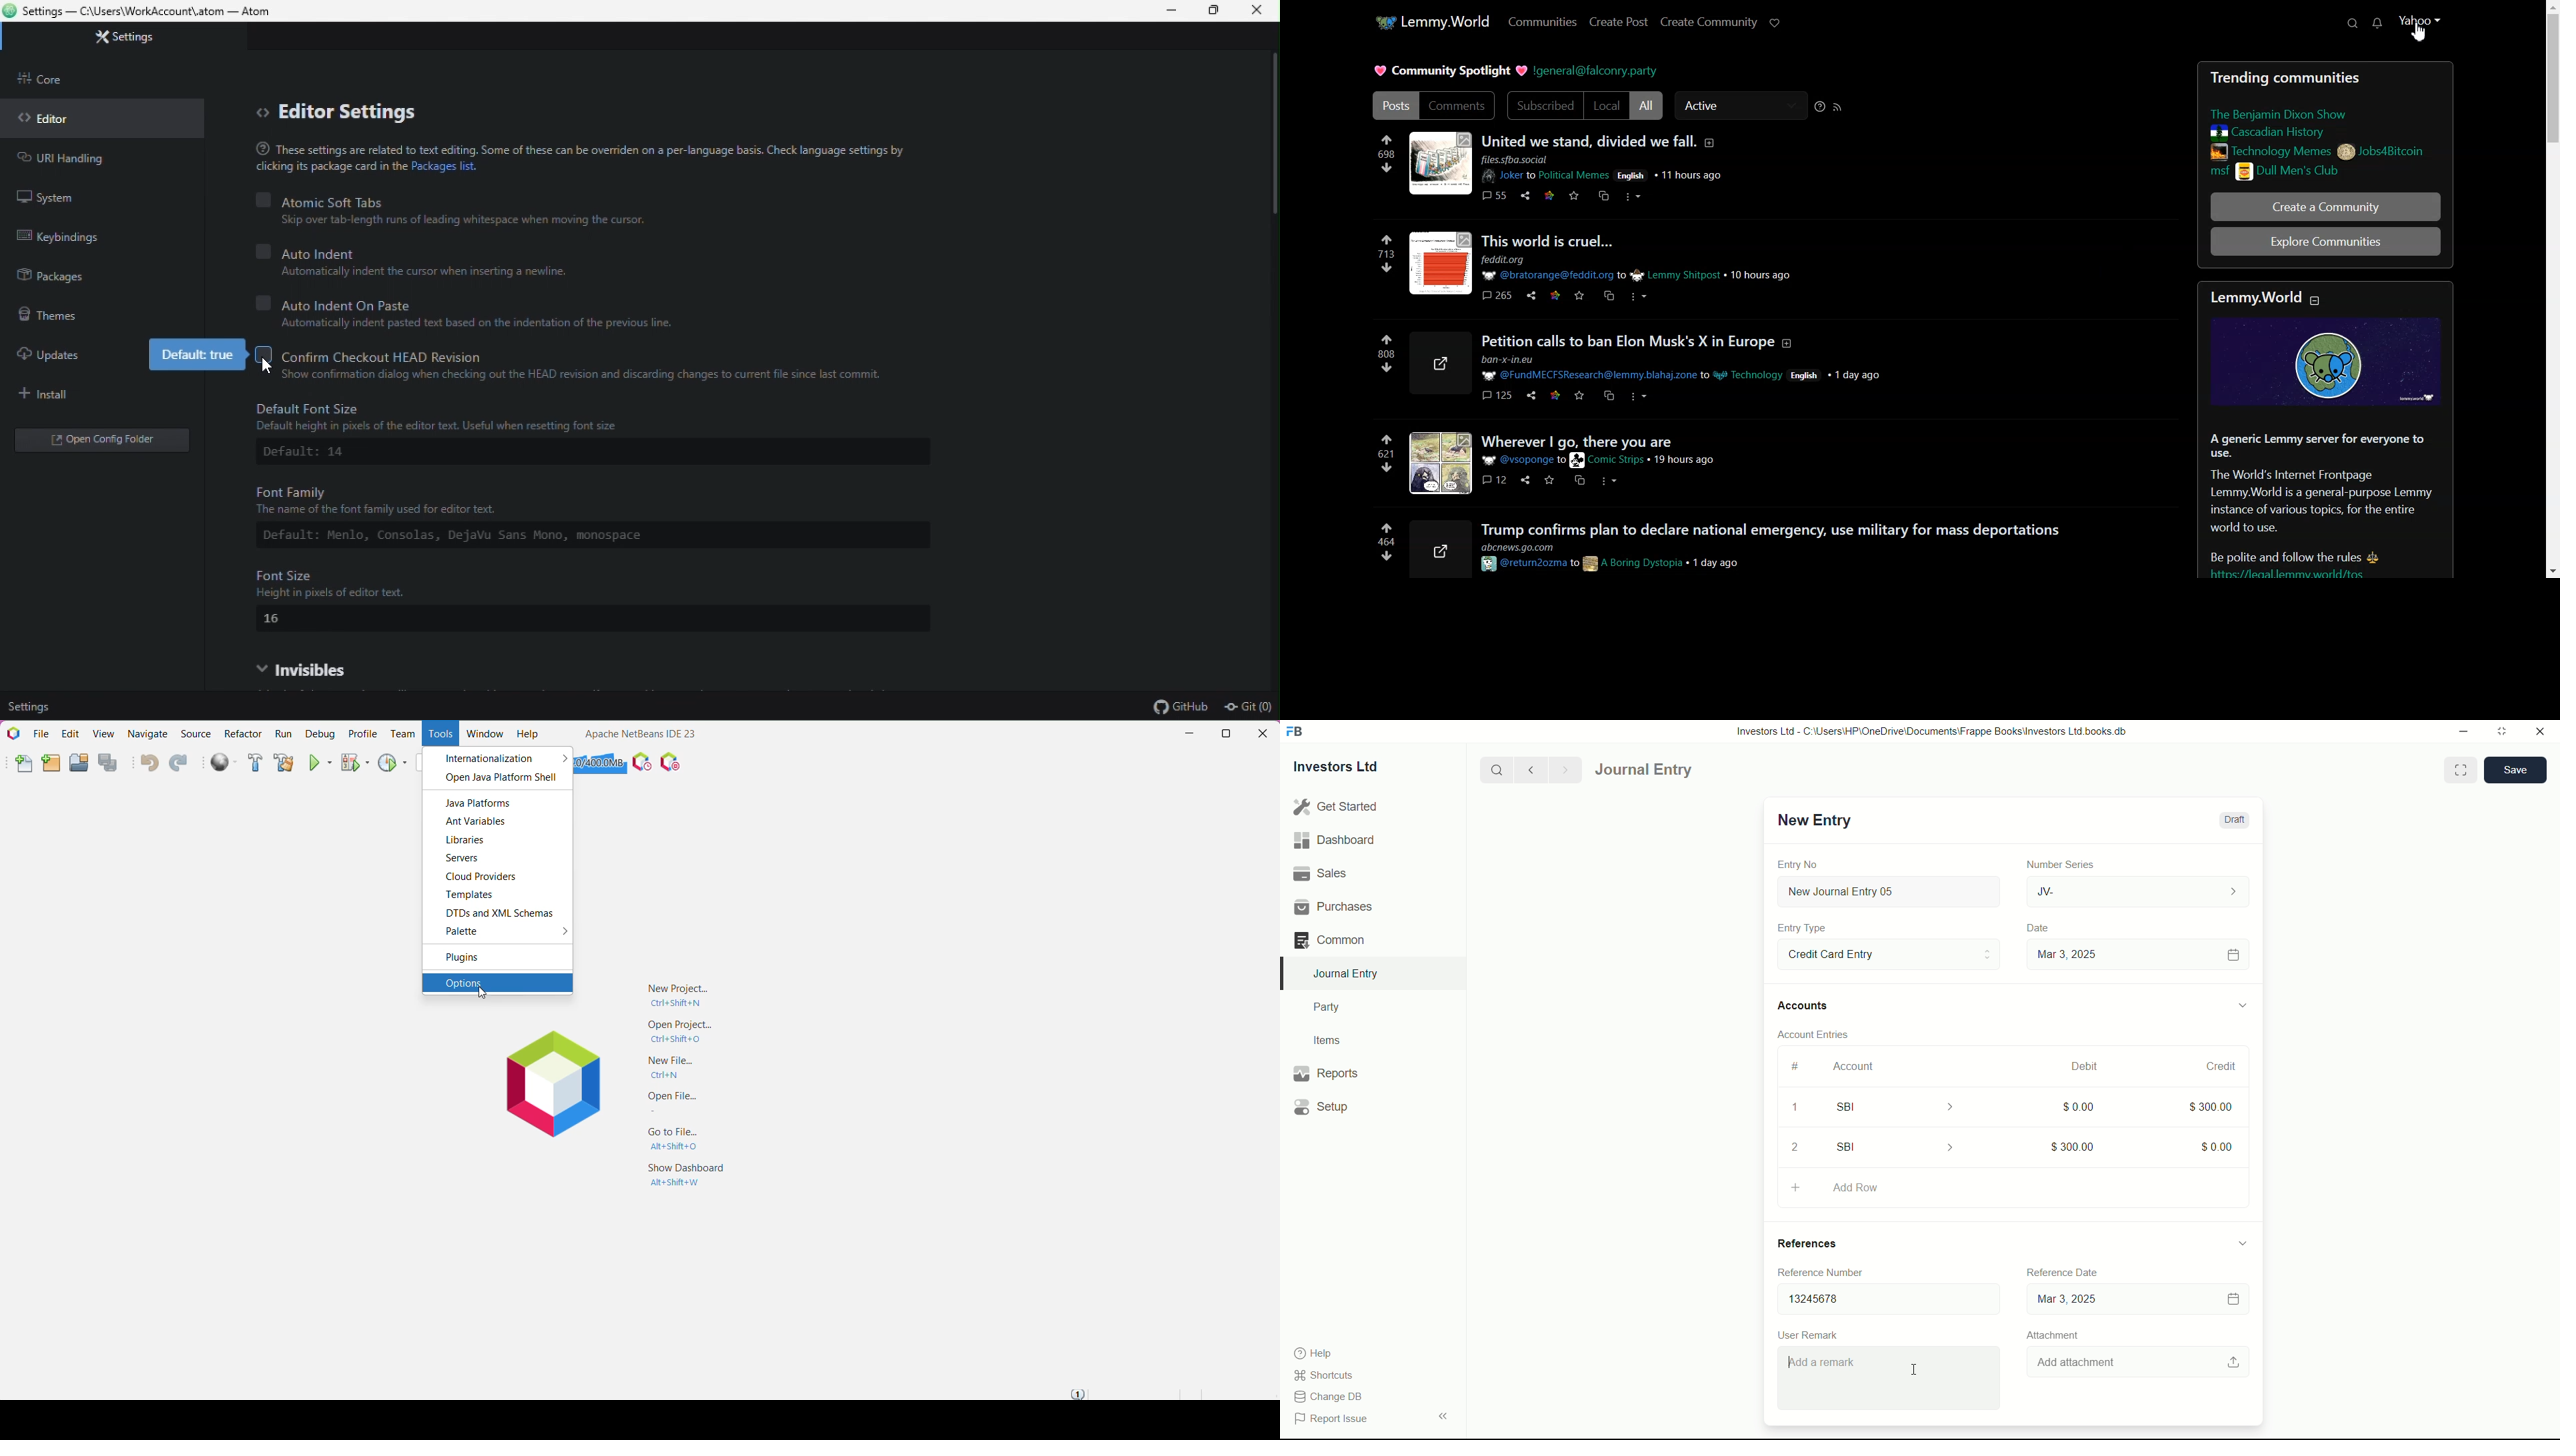 Image resolution: width=2576 pixels, height=1456 pixels. Describe the element at coordinates (283, 763) in the screenshot. I see `Clean and Build Project` at that location.